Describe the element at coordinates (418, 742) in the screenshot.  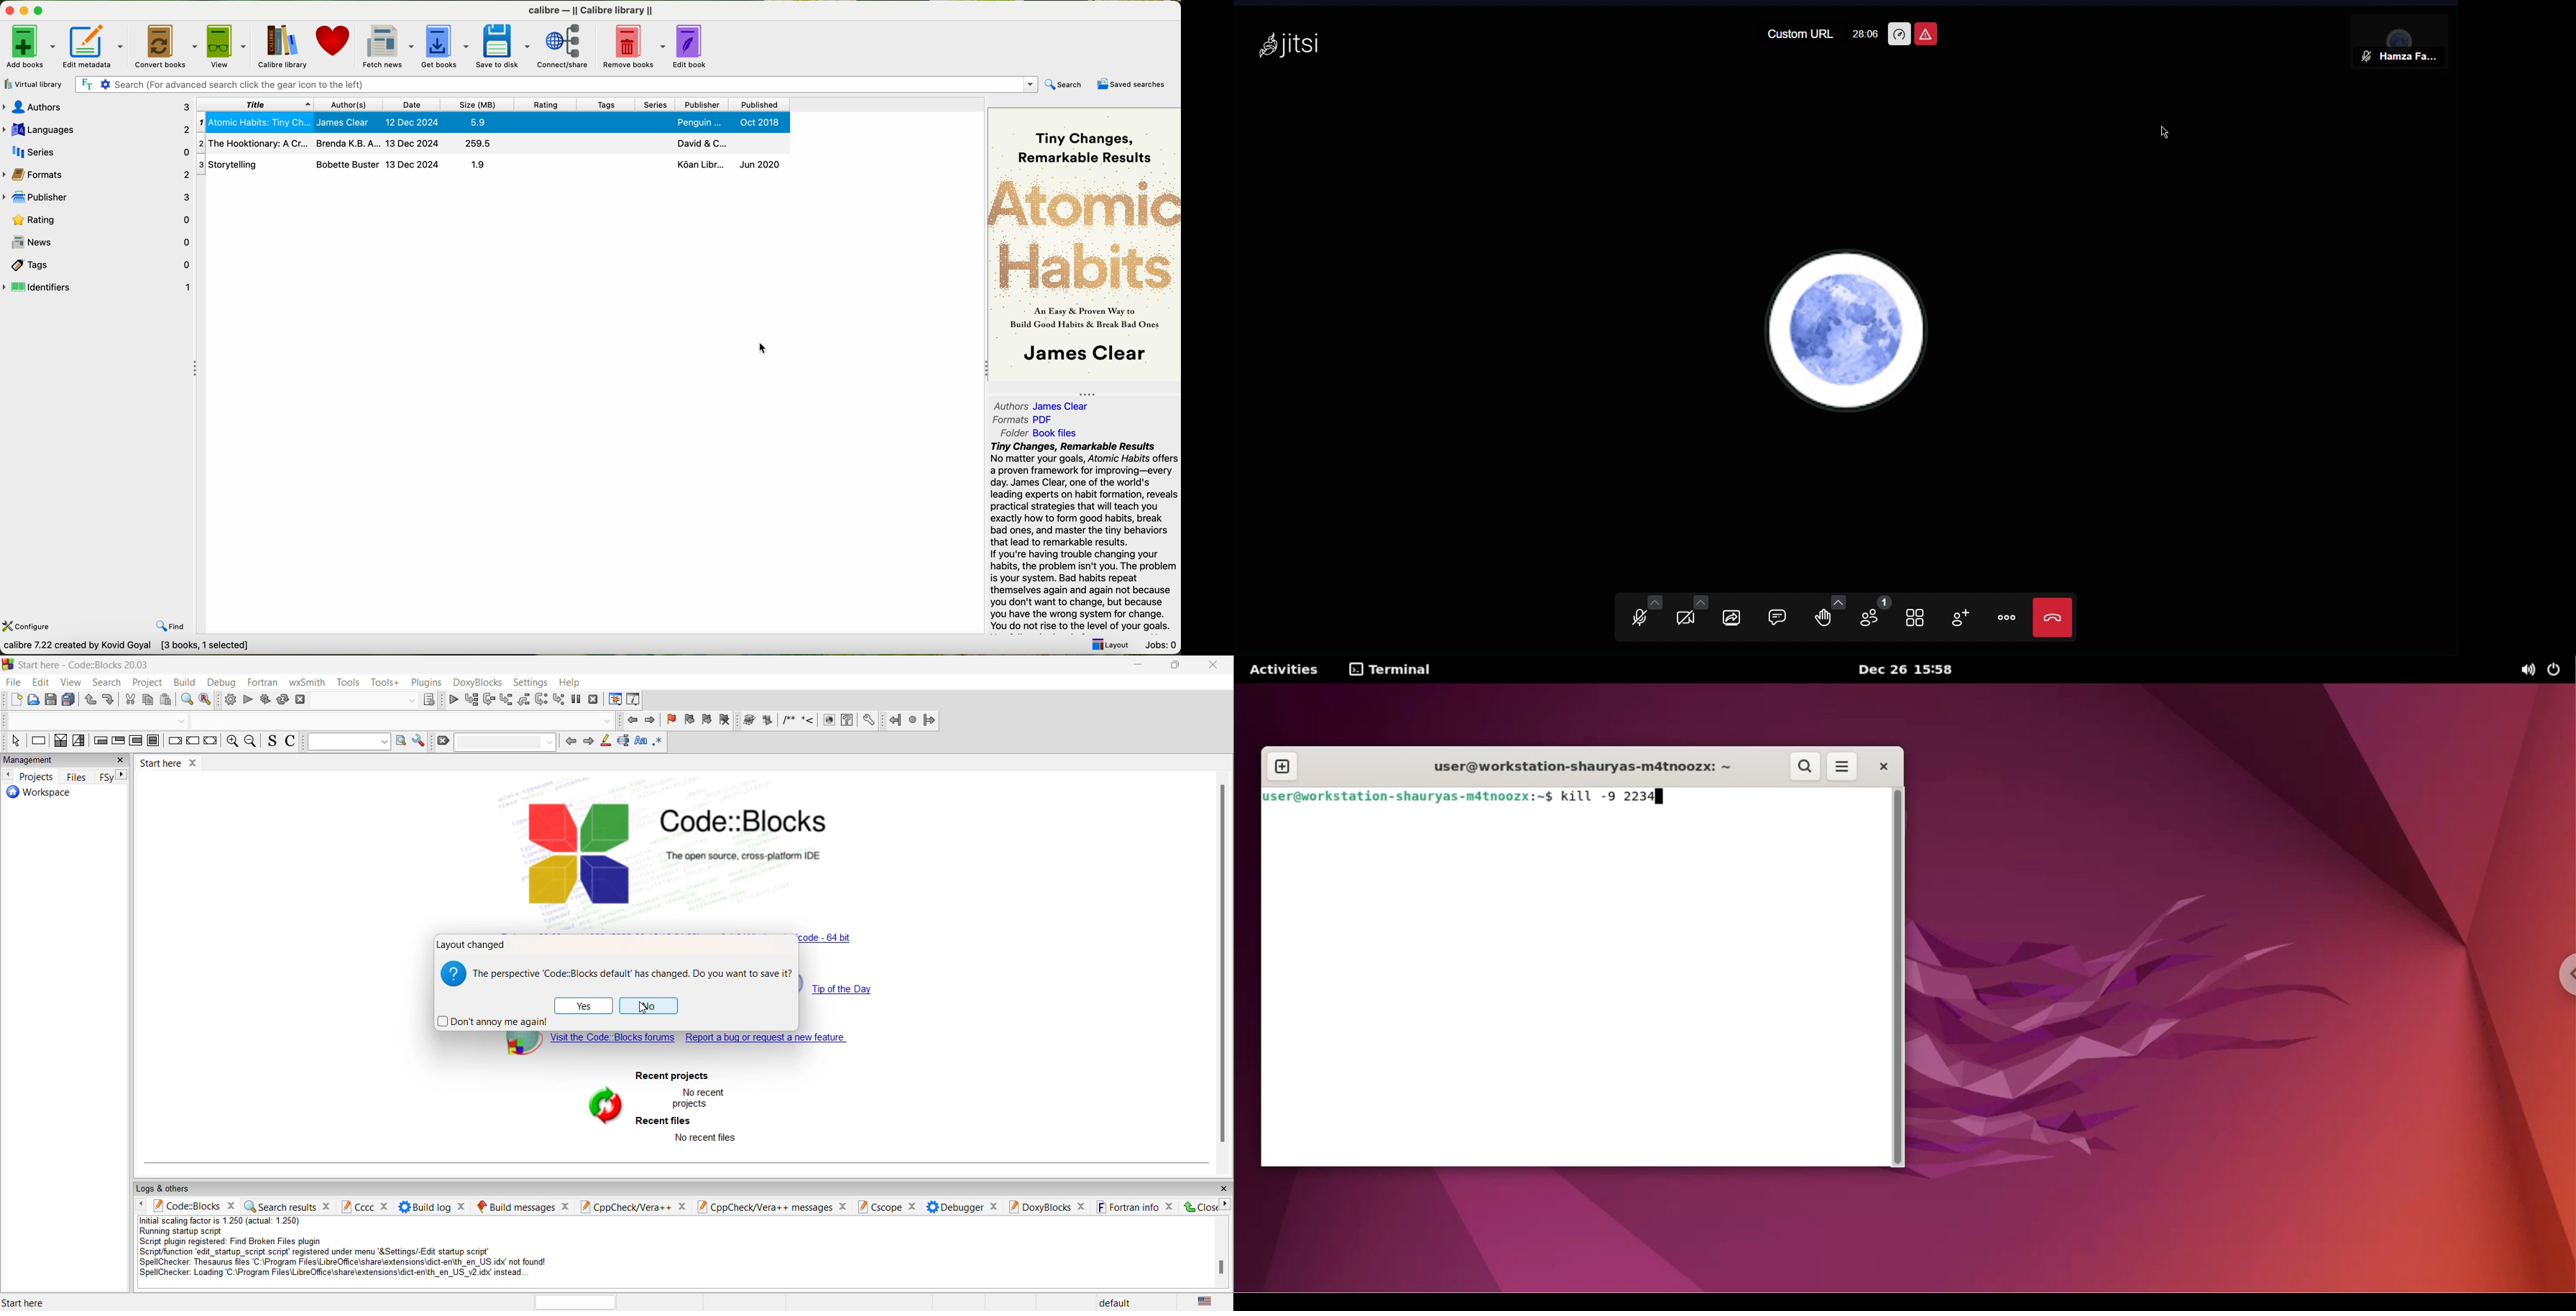
I see `settings` at that location.